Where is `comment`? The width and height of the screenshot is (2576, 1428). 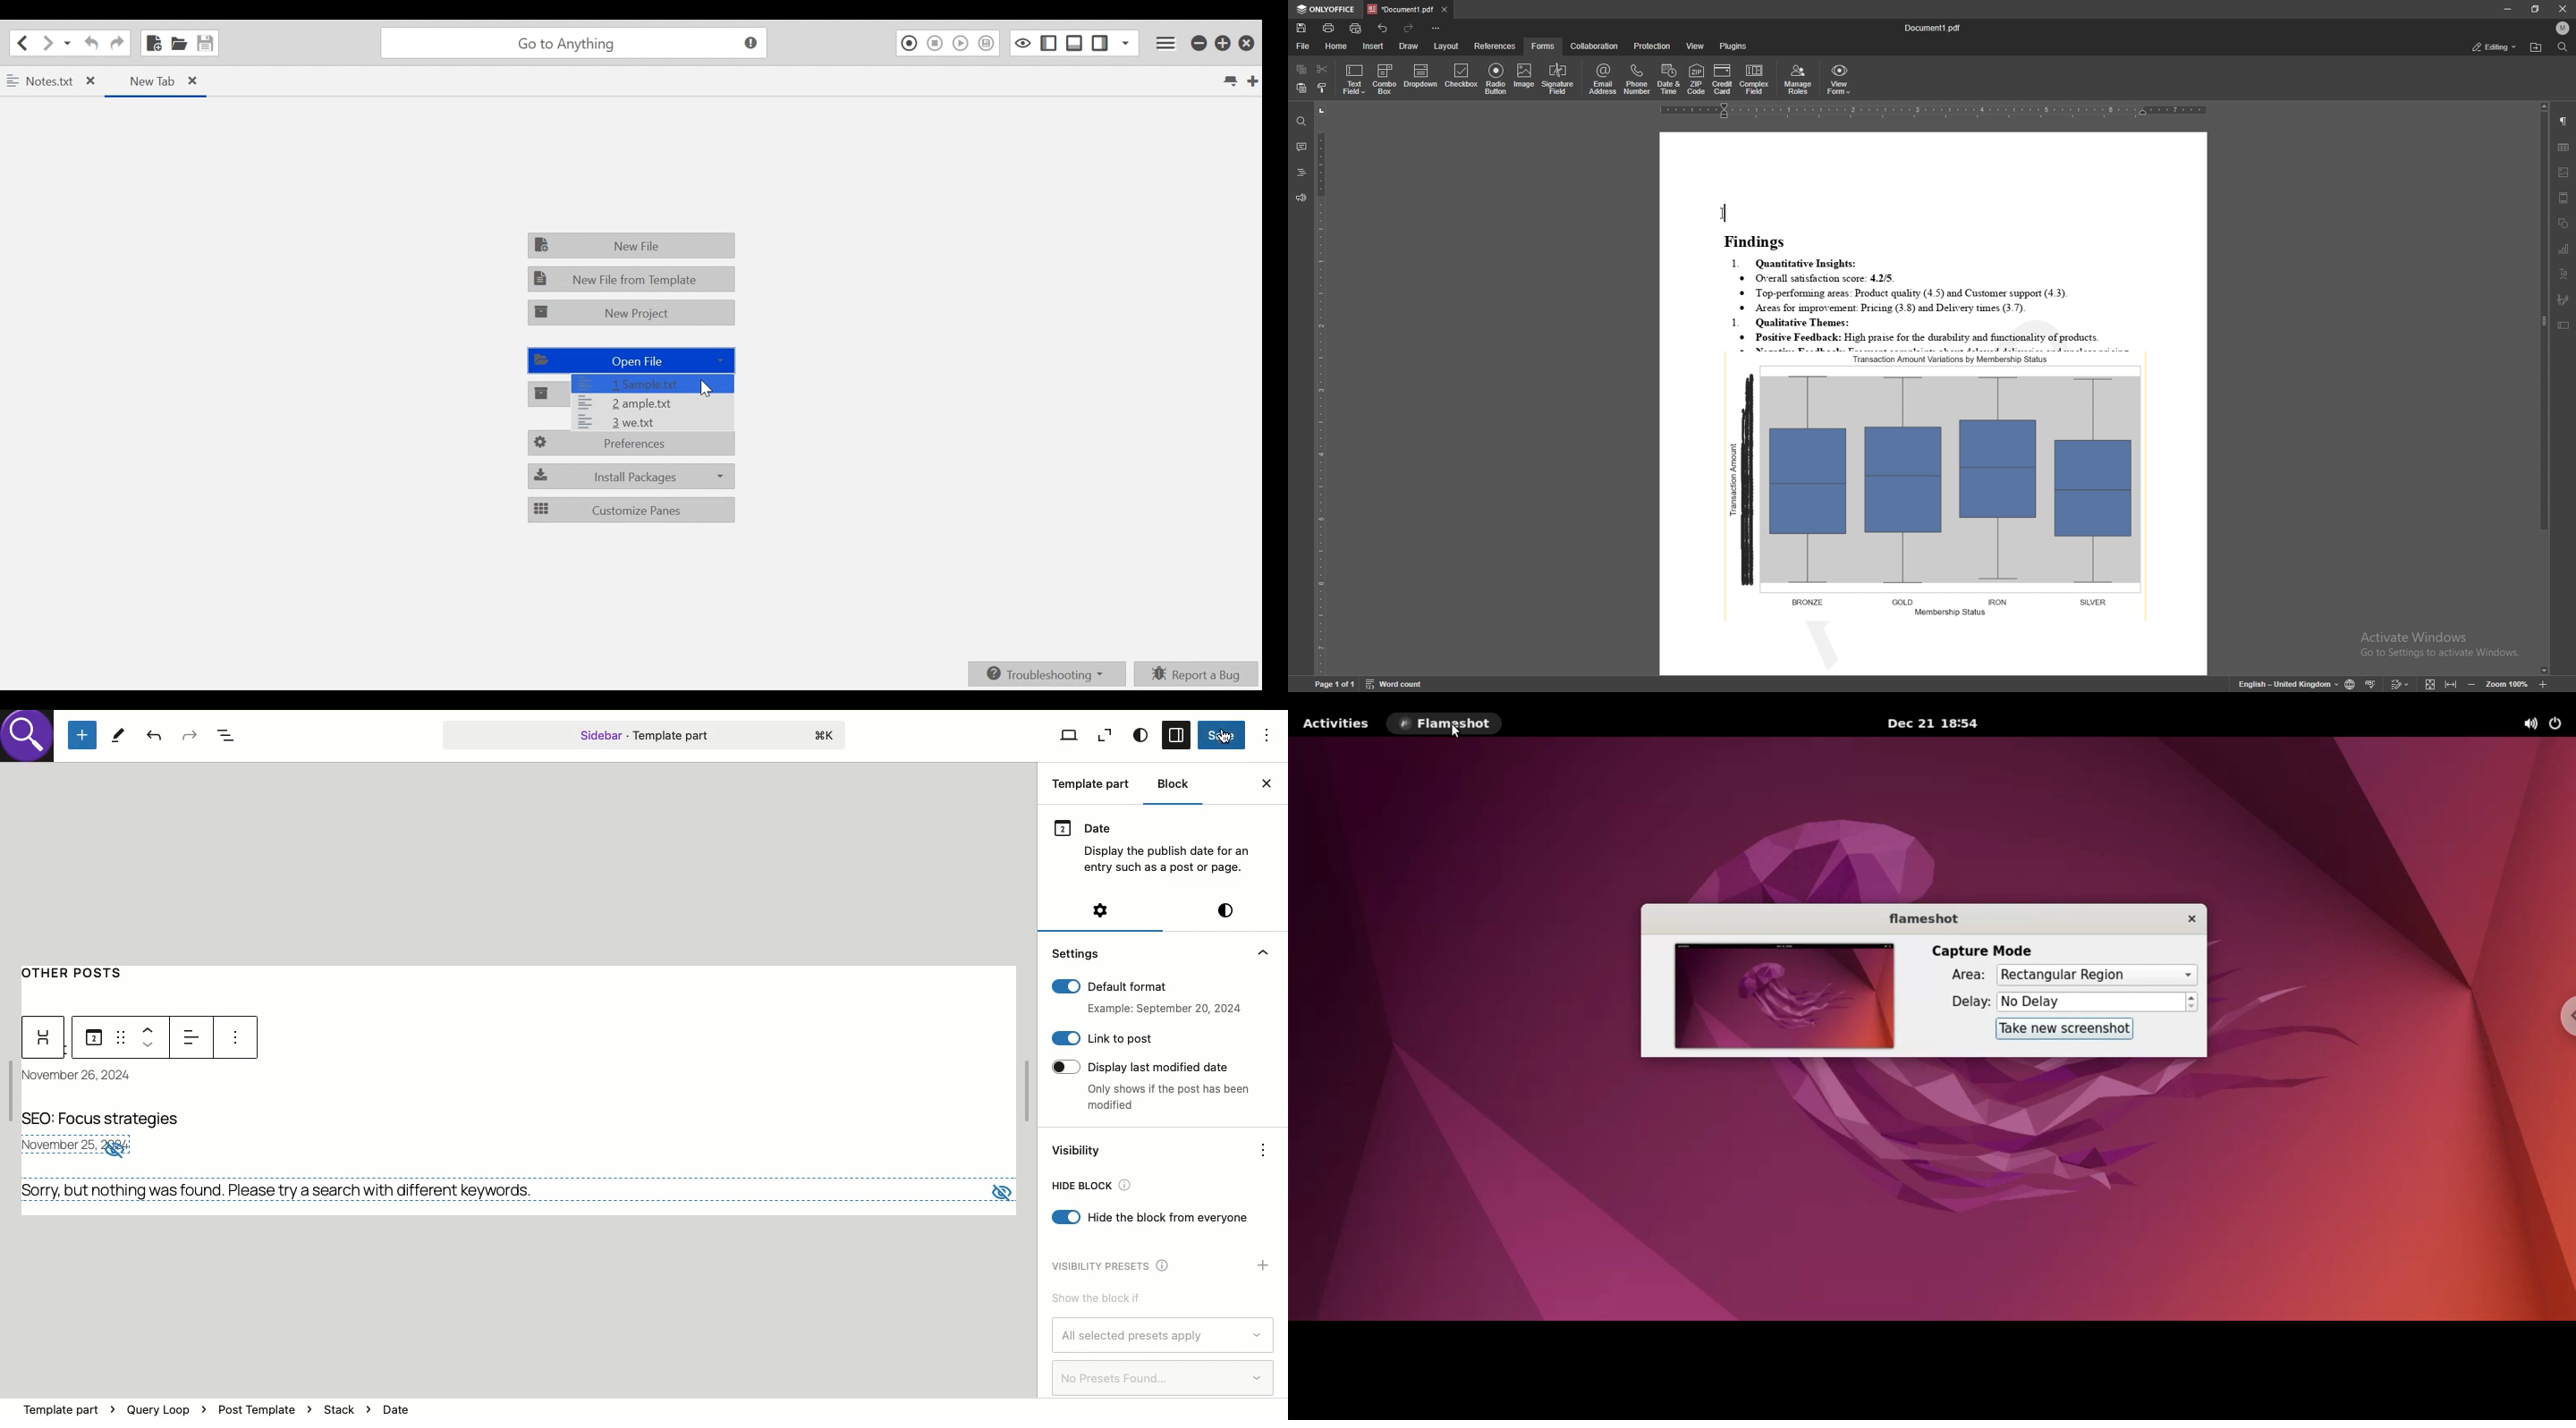 comment is located at coordinates (1301, 147).